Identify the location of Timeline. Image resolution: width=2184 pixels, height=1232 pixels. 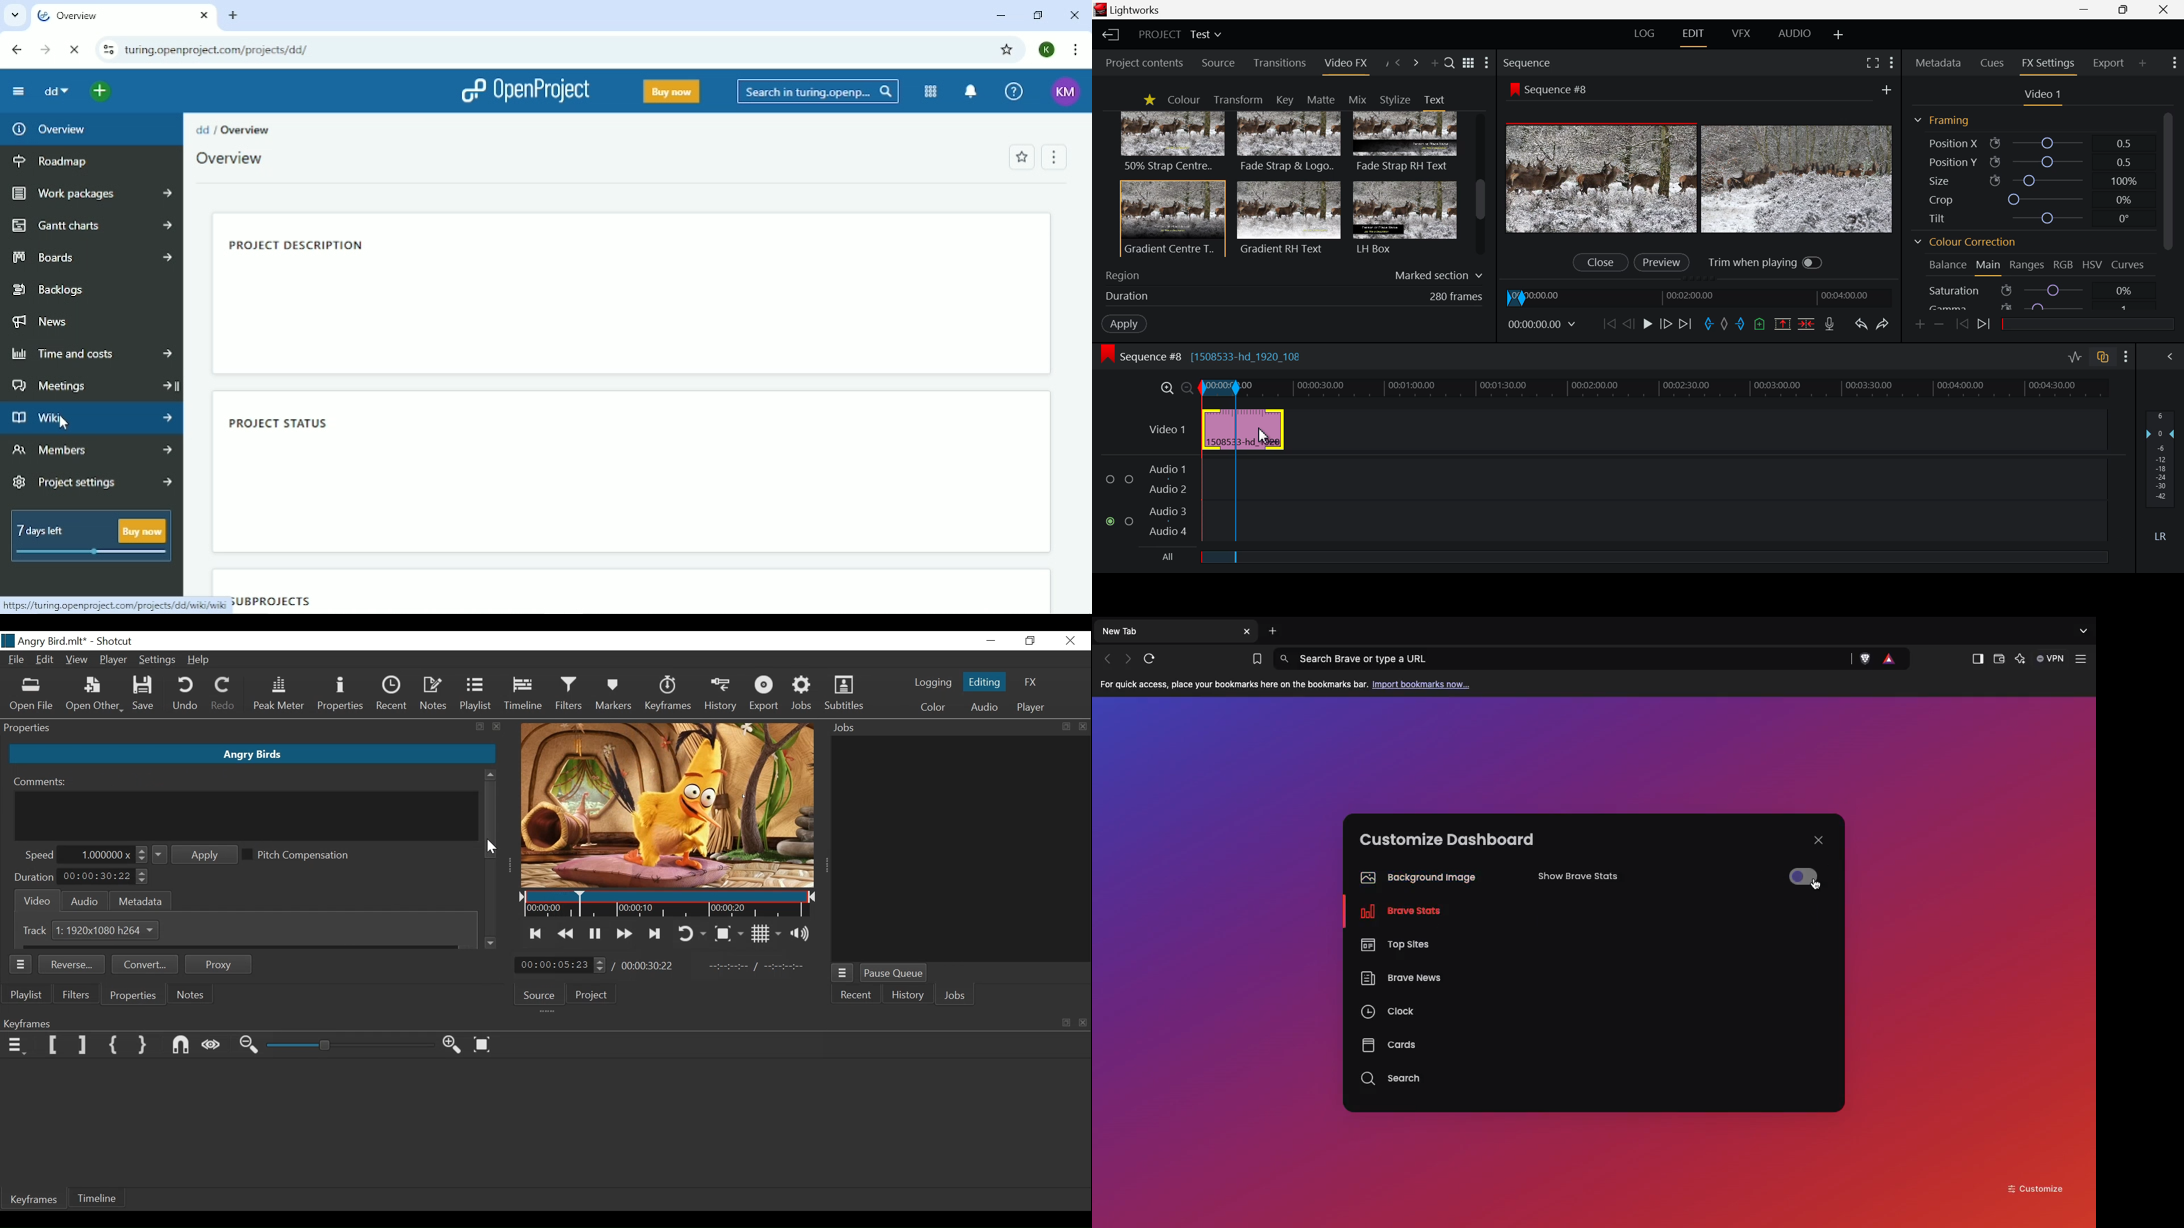
(98, 1199).